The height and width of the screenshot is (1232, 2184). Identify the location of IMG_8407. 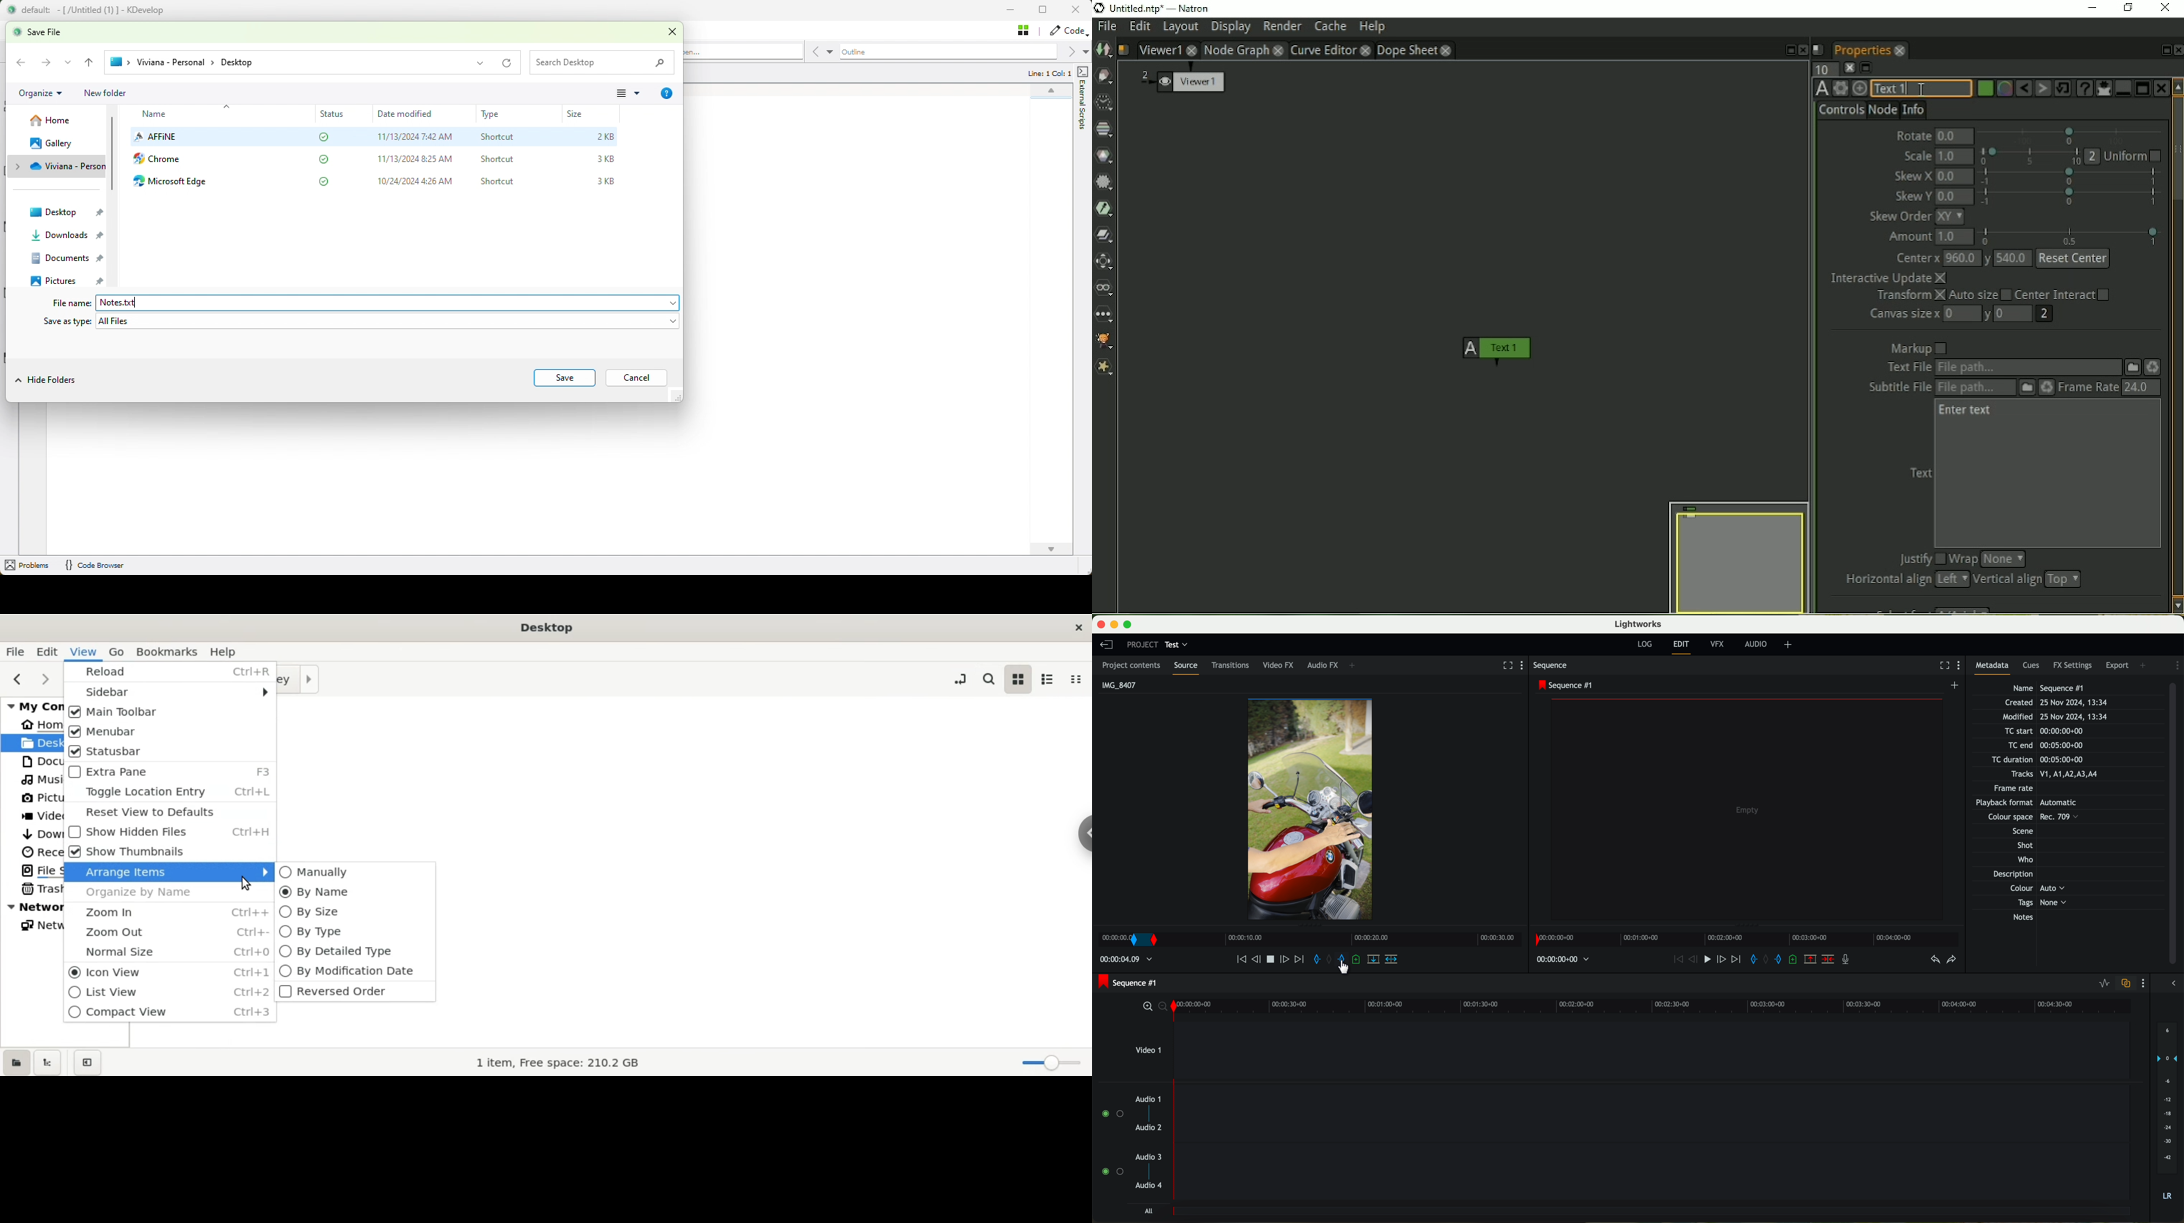
(1117, 685).